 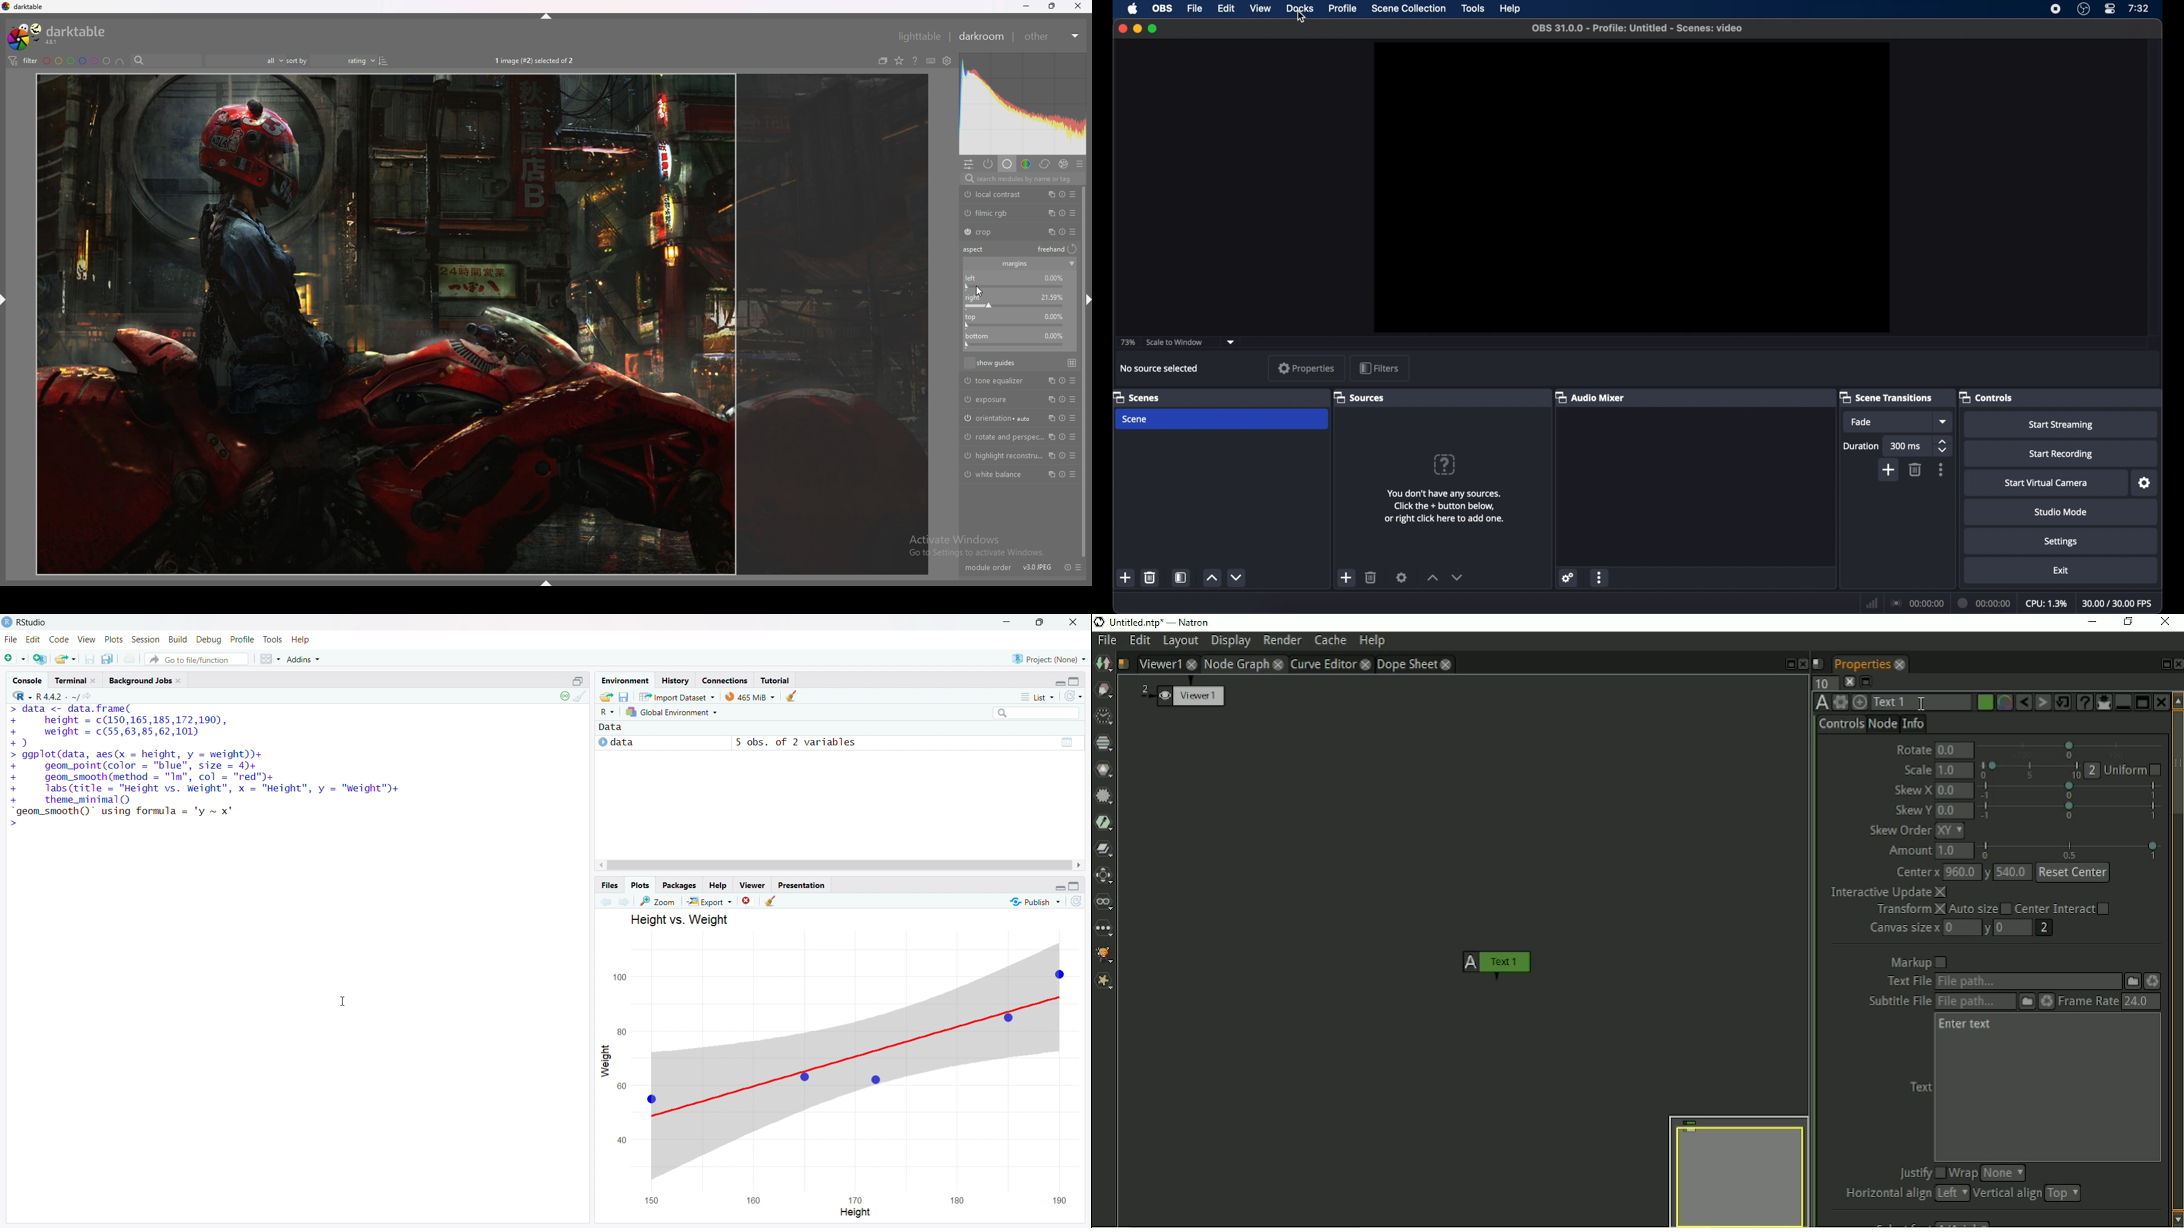 I want to click on +), so click(x=20, y=743).